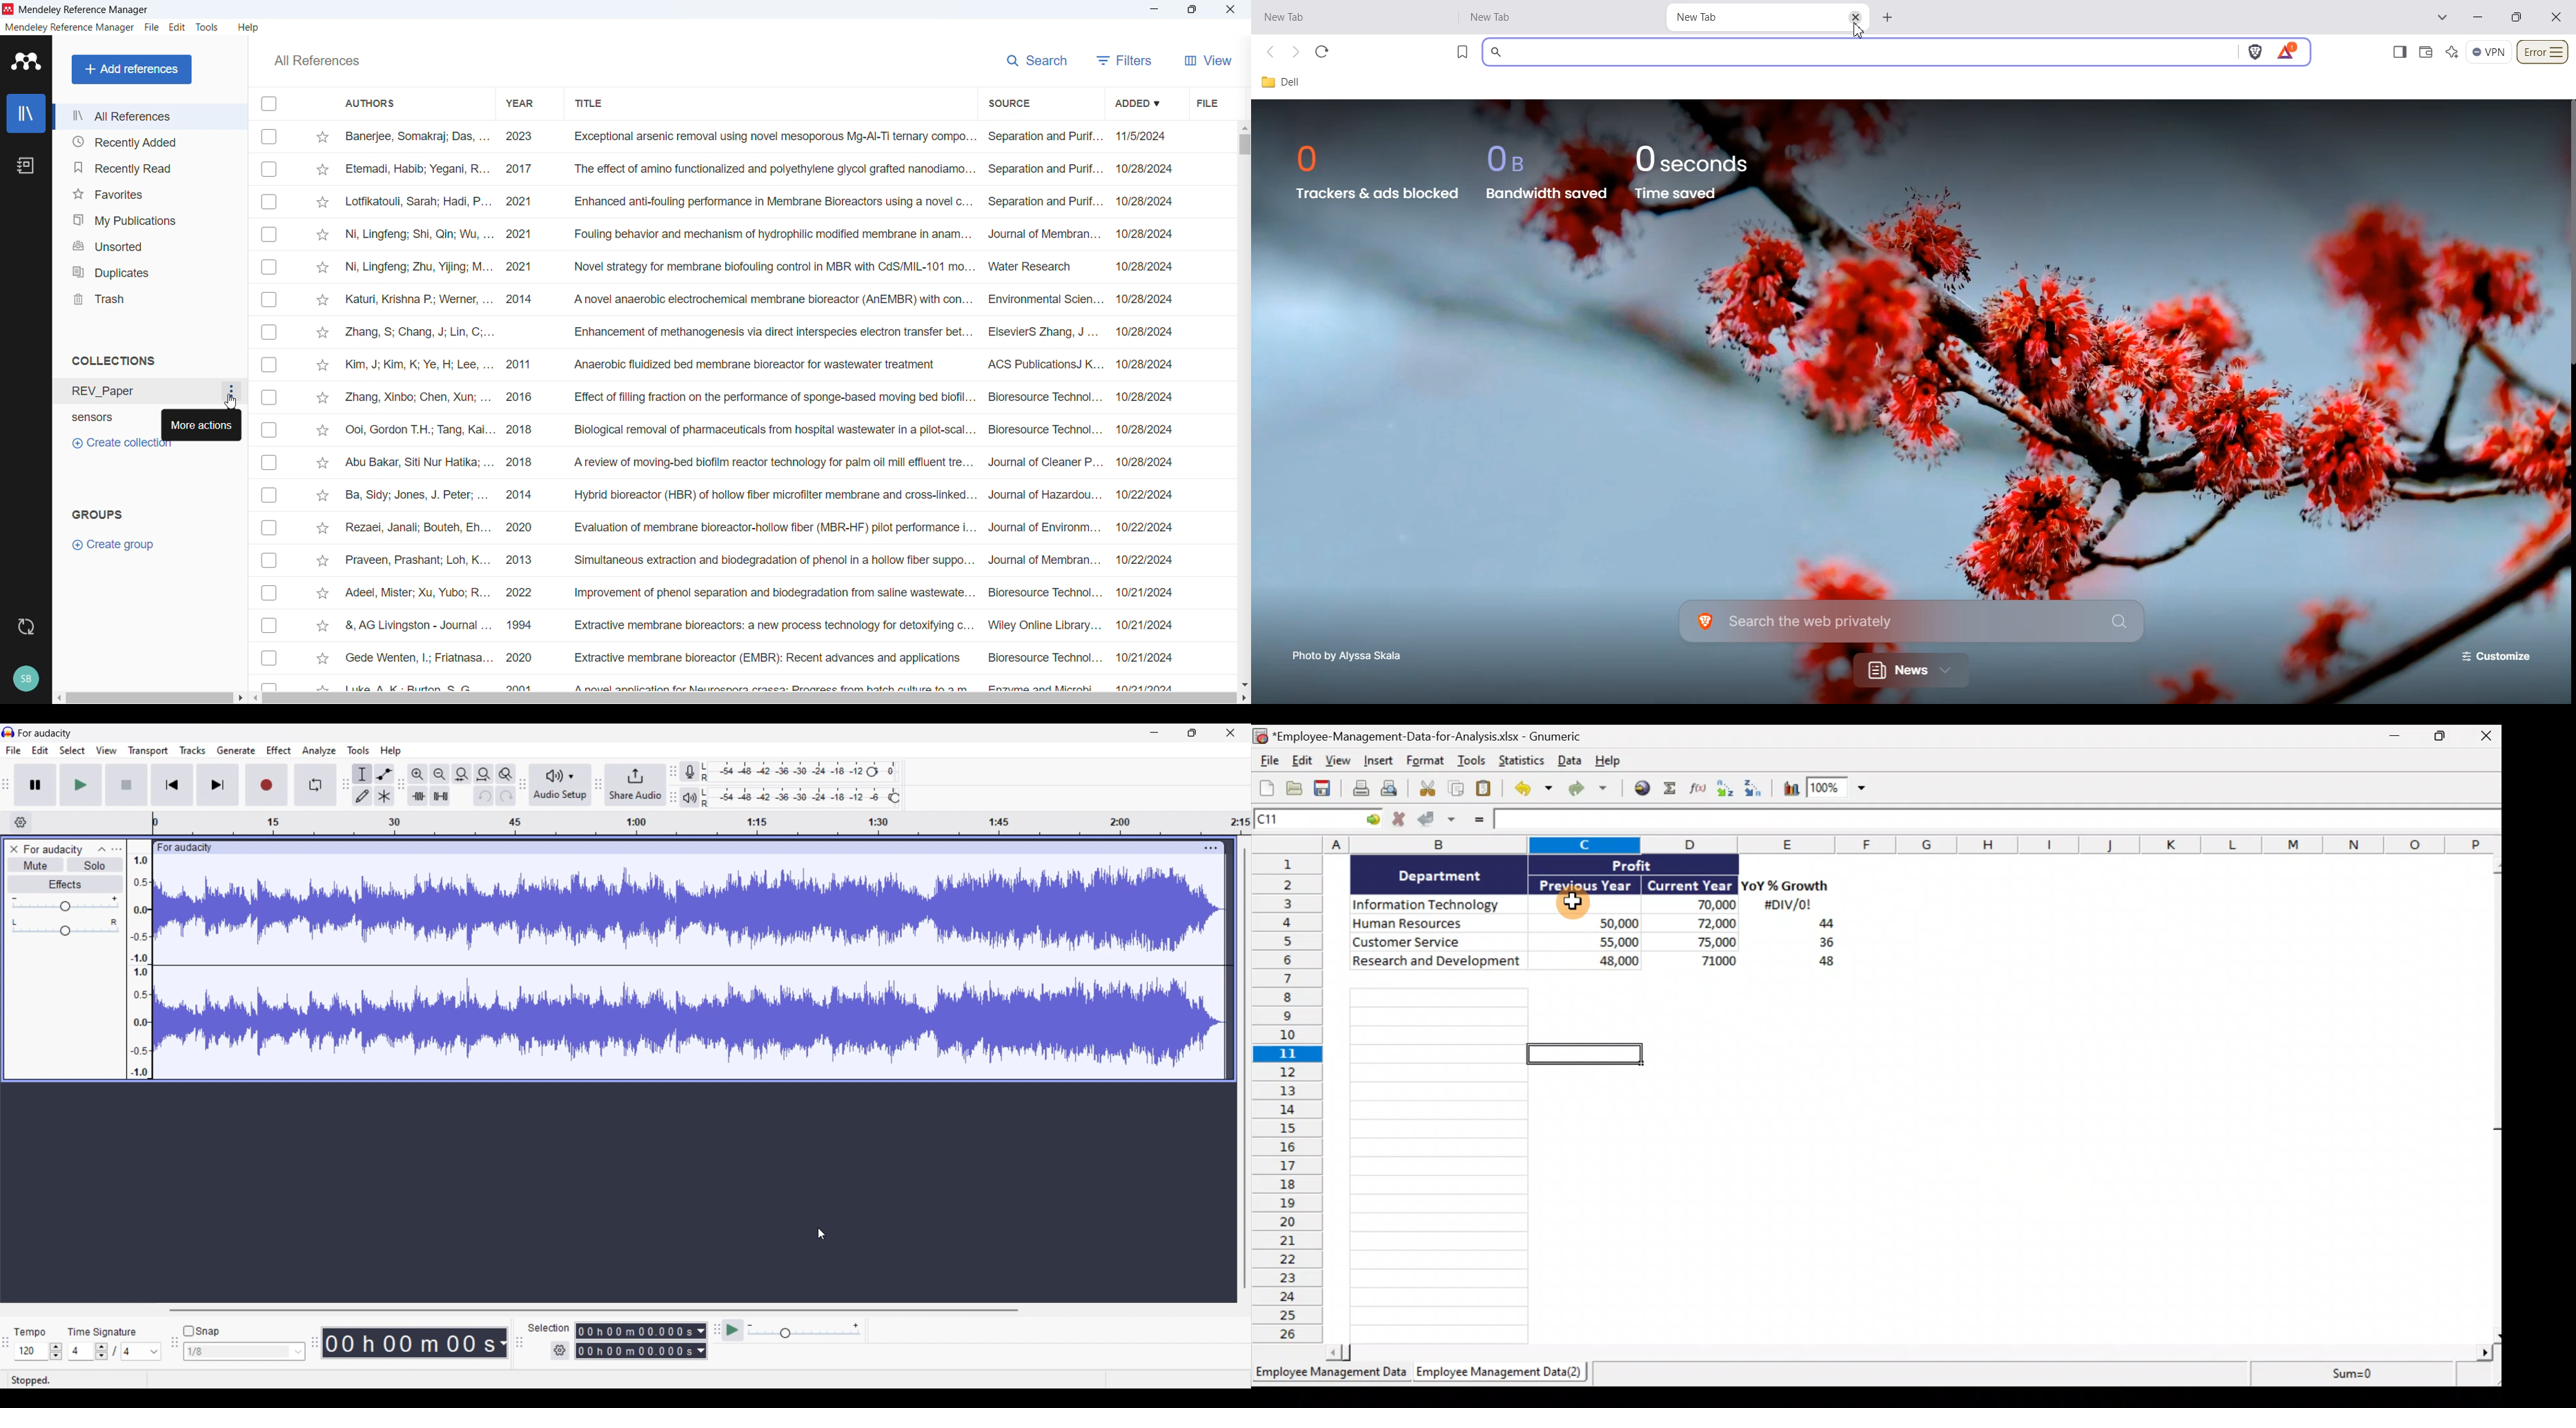 This screenshot has width=2576, height=1428. I want to click on Snap options, so click(245, 1351).